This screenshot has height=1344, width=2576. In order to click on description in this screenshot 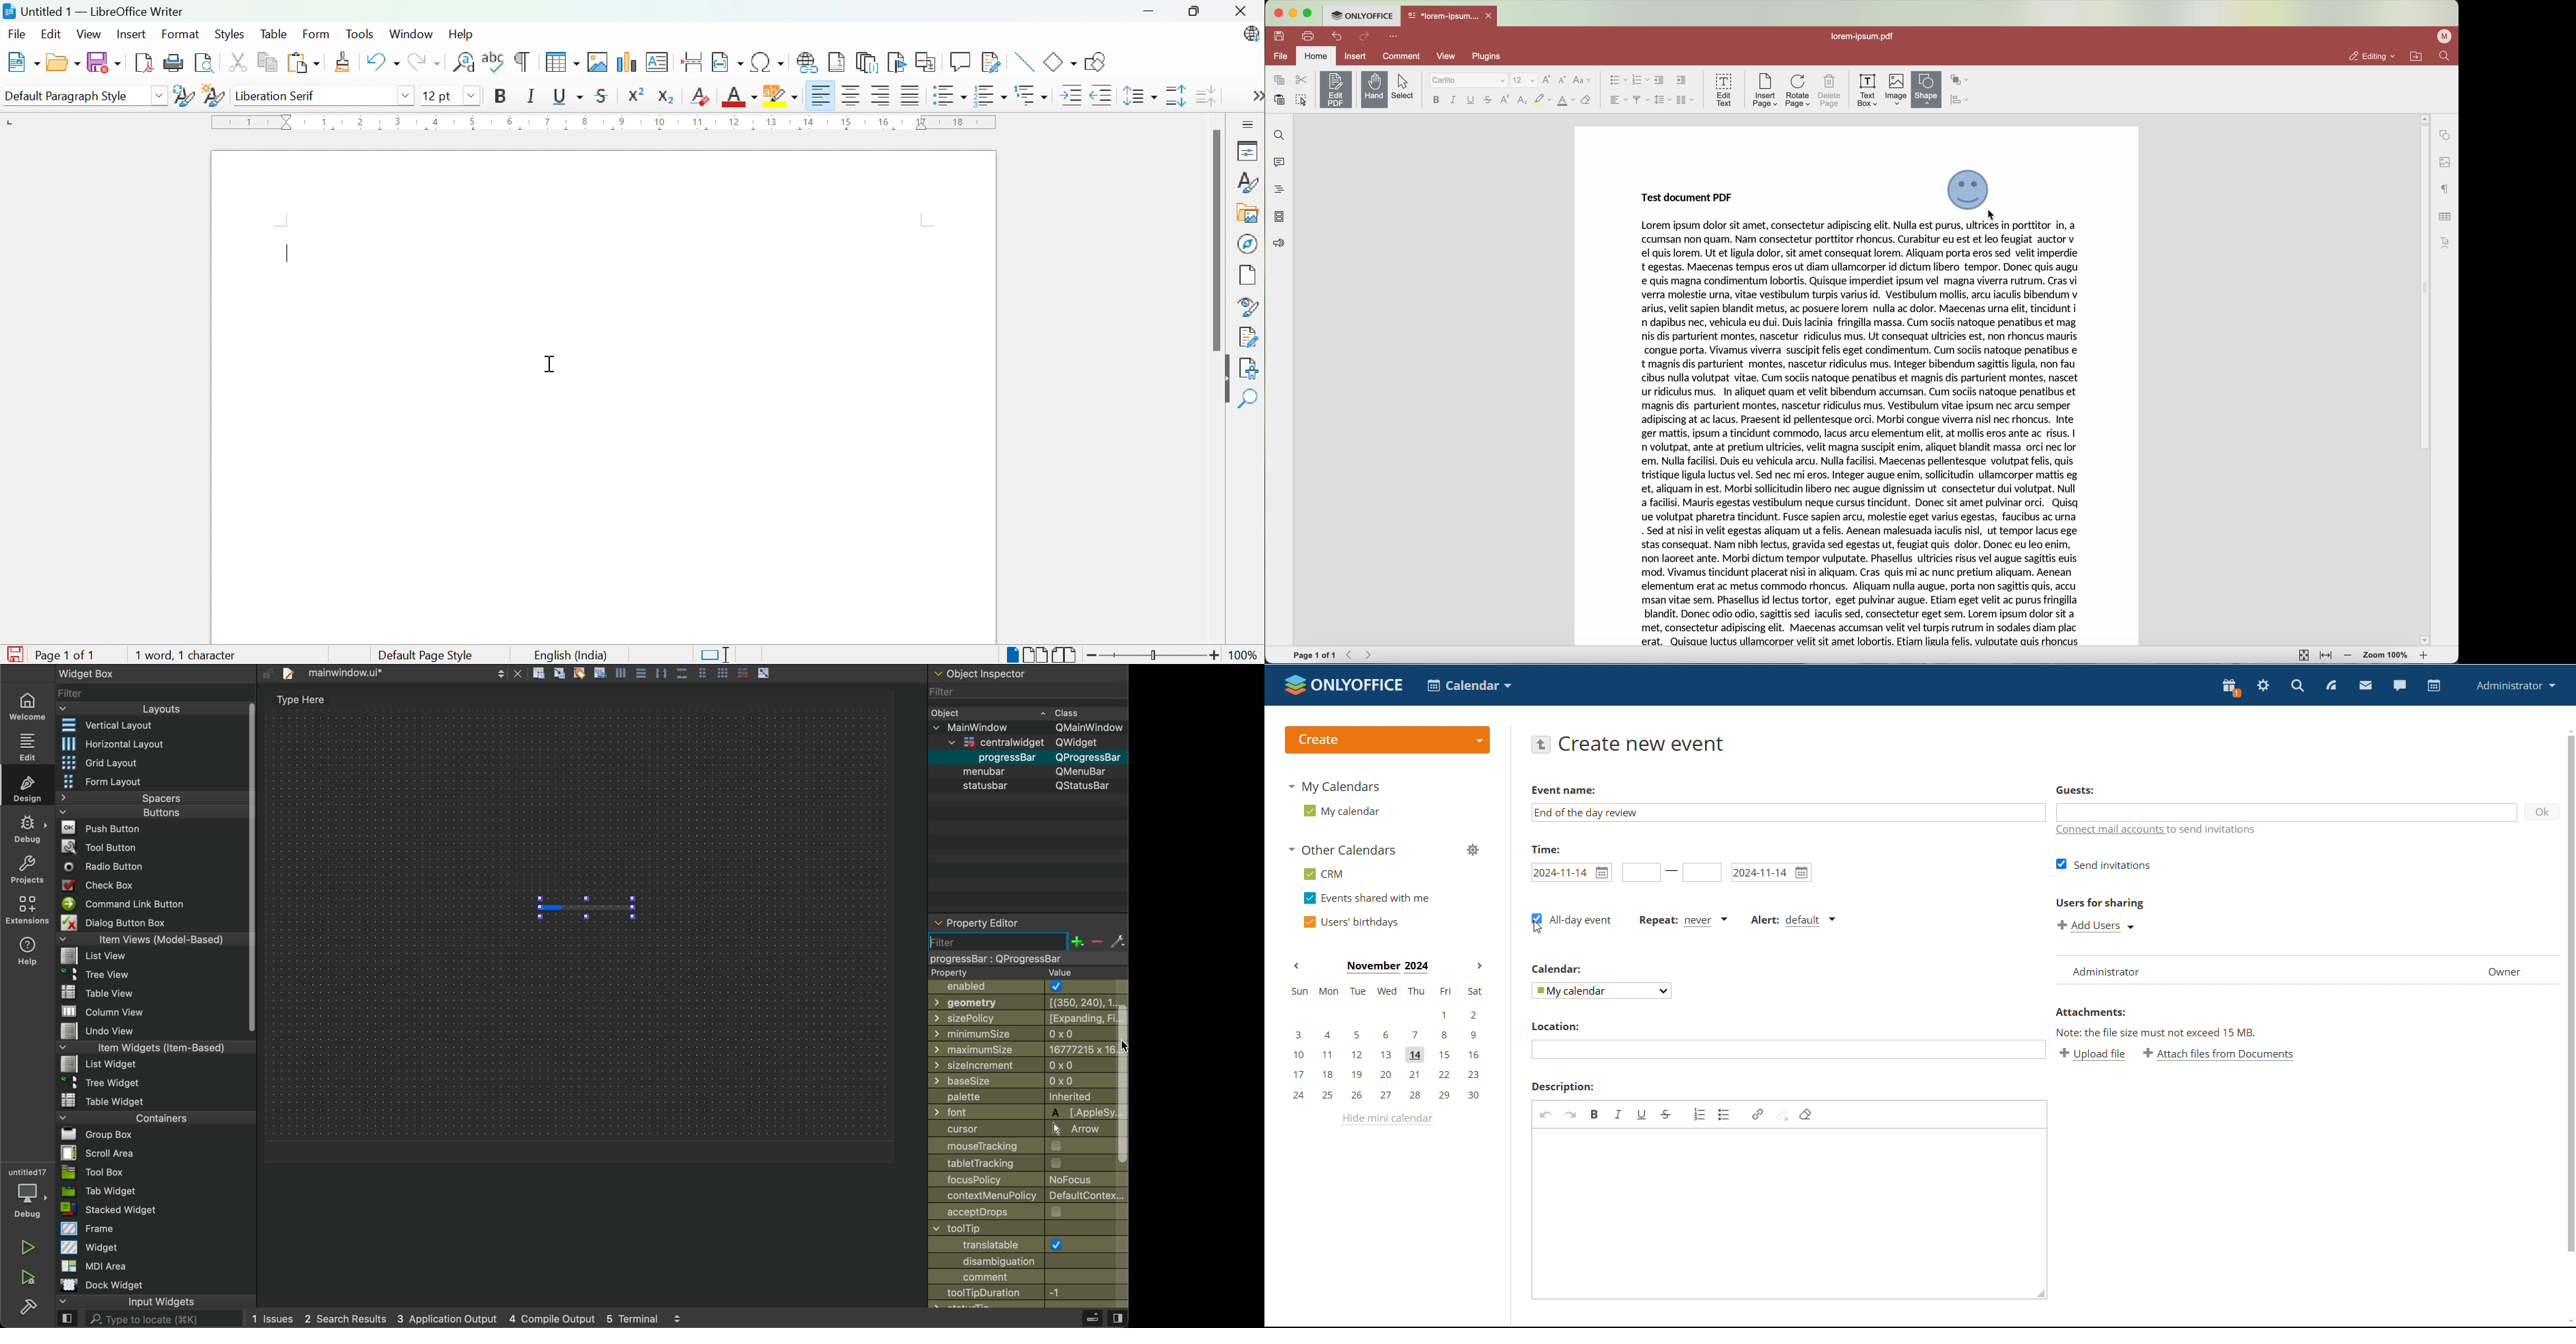, I will do `click(1563, 1087)`.